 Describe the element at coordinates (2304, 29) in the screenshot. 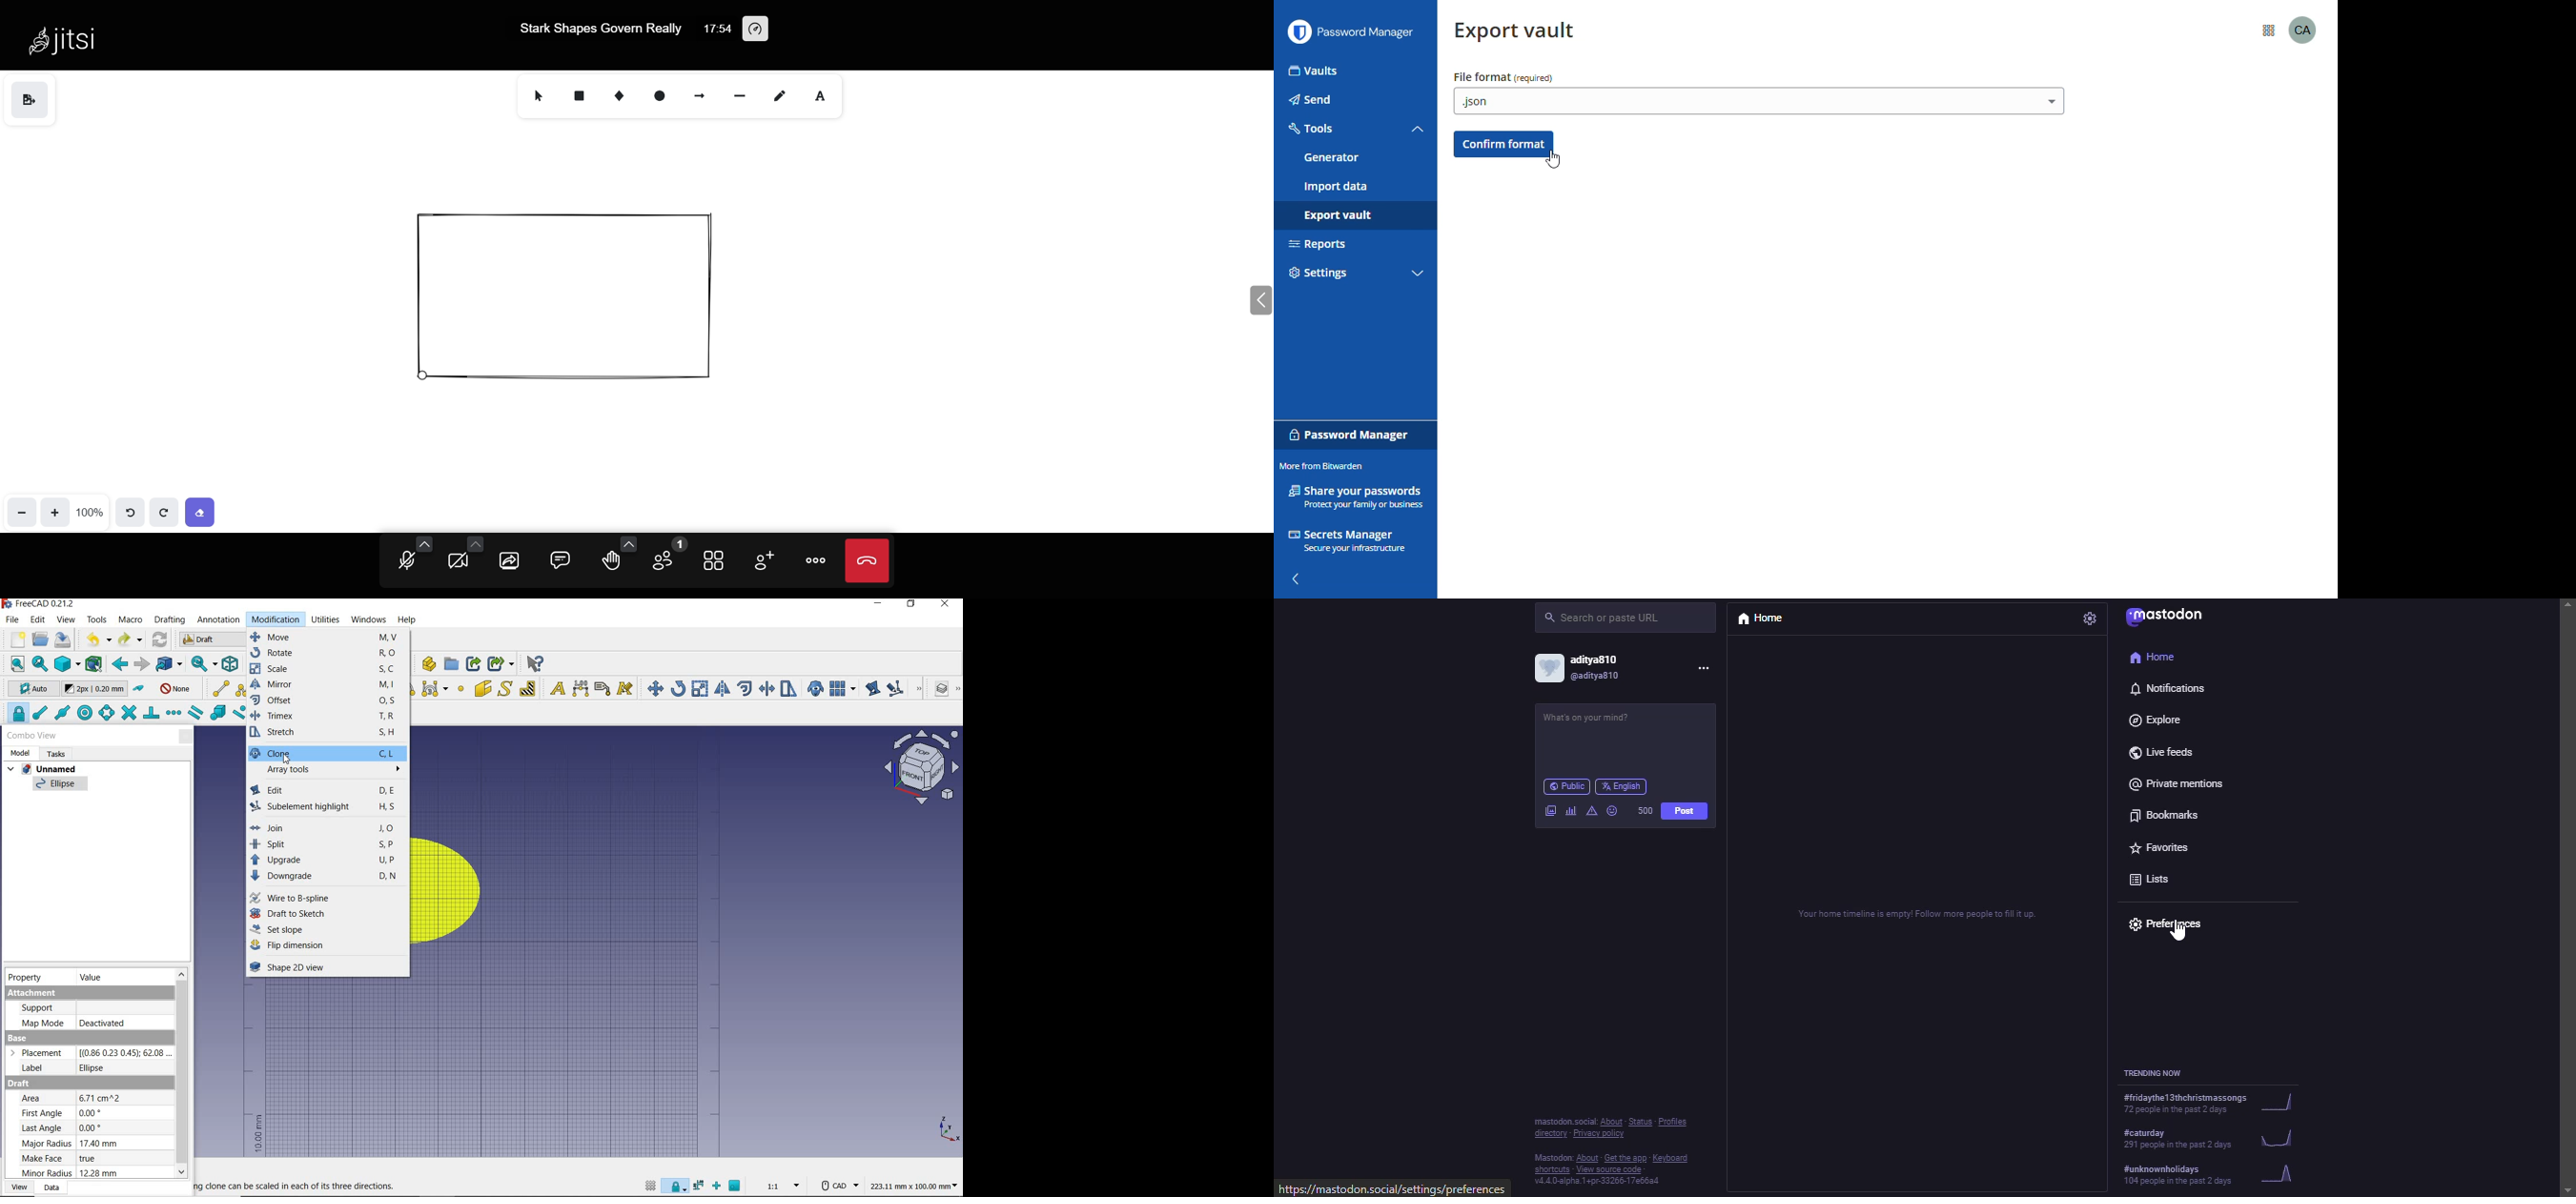

I see `profile` at that location.